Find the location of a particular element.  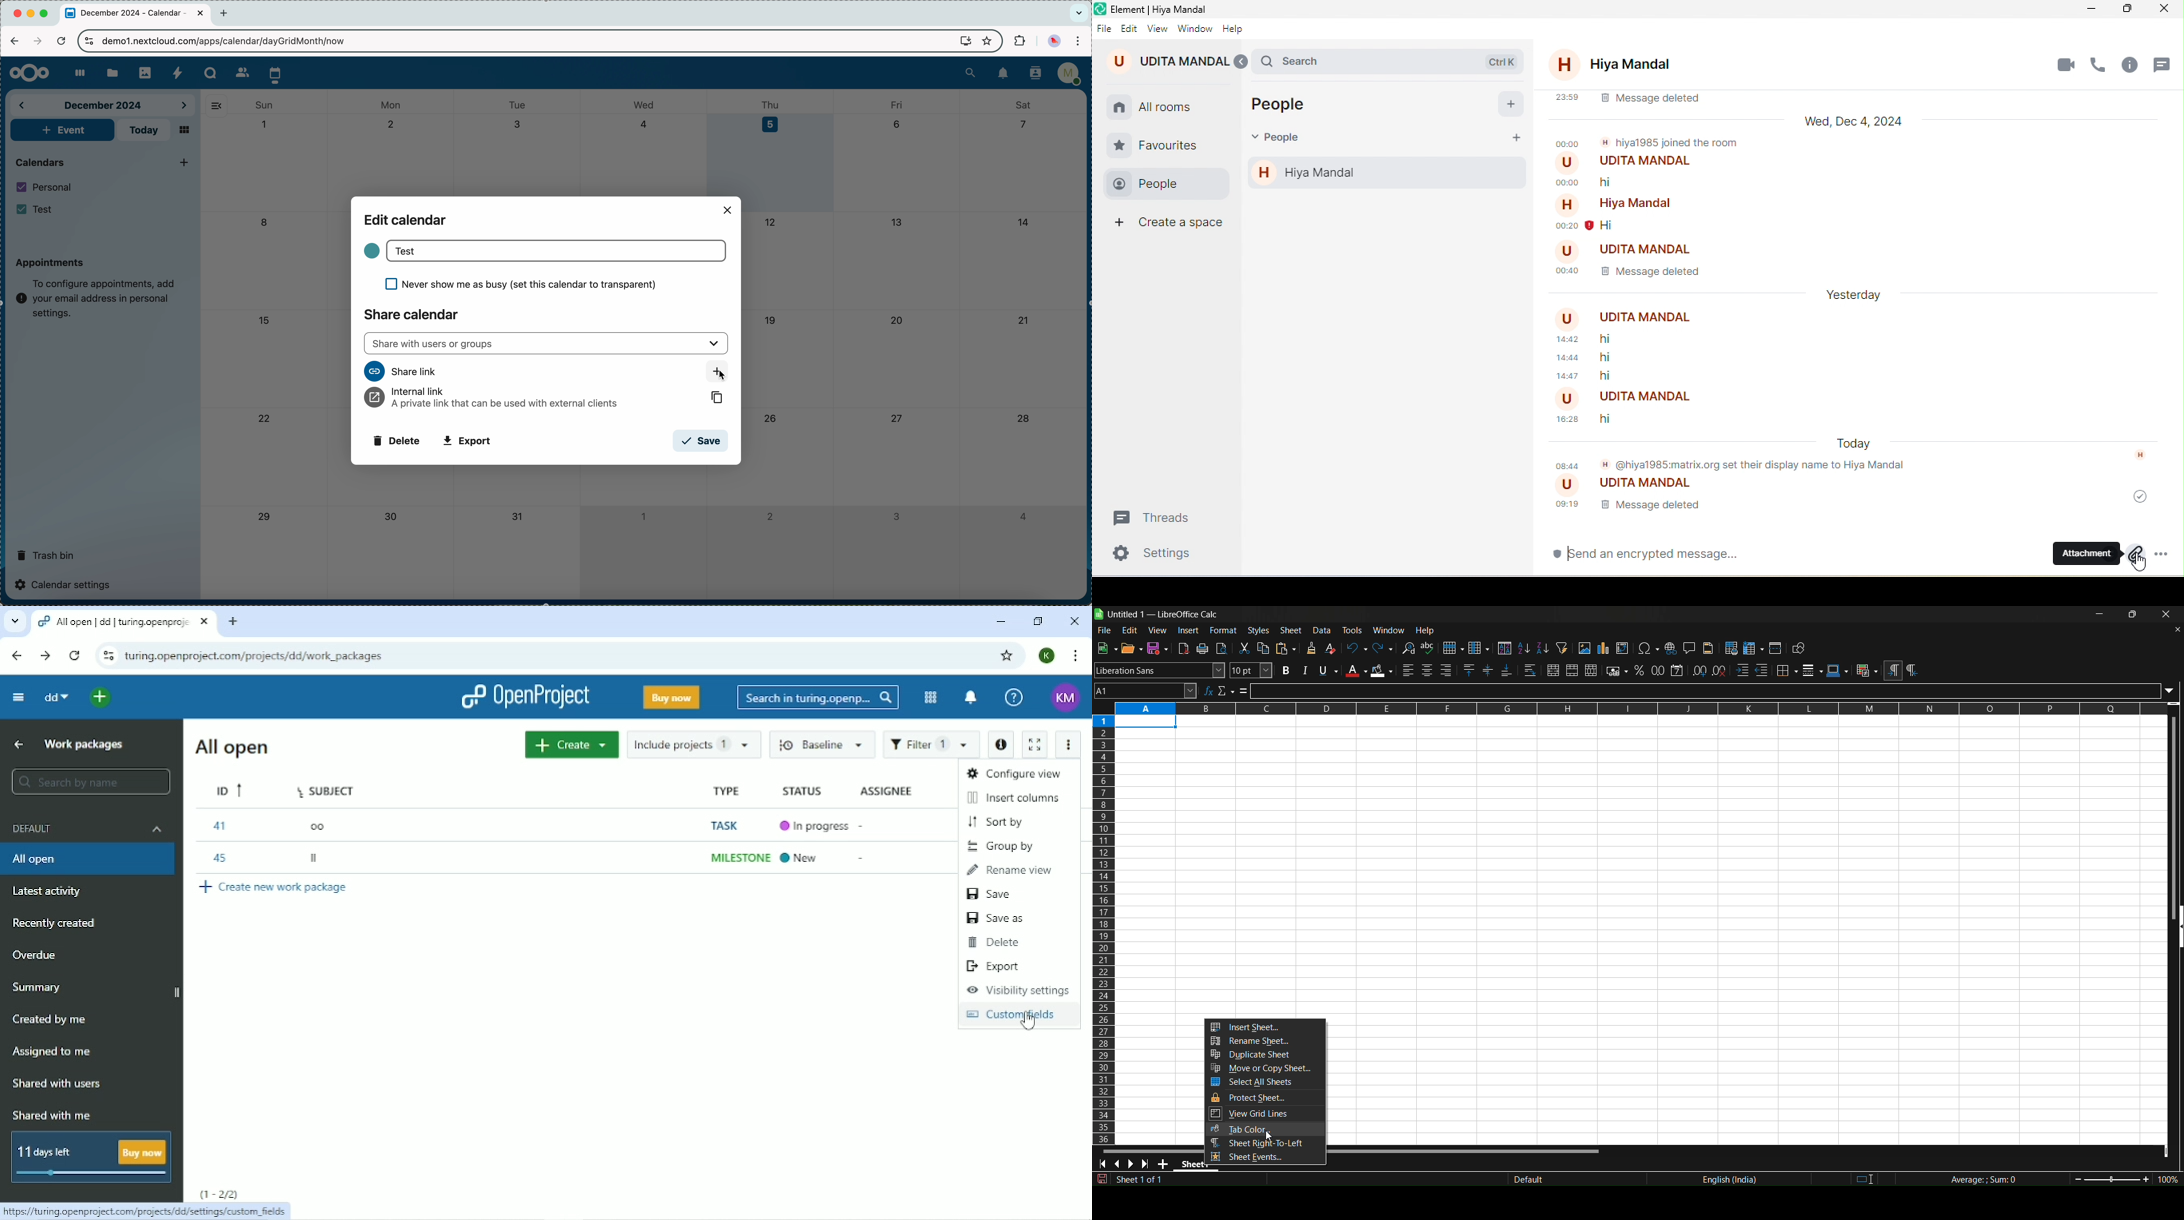

Search tabs is located at coordinates (14, 622).